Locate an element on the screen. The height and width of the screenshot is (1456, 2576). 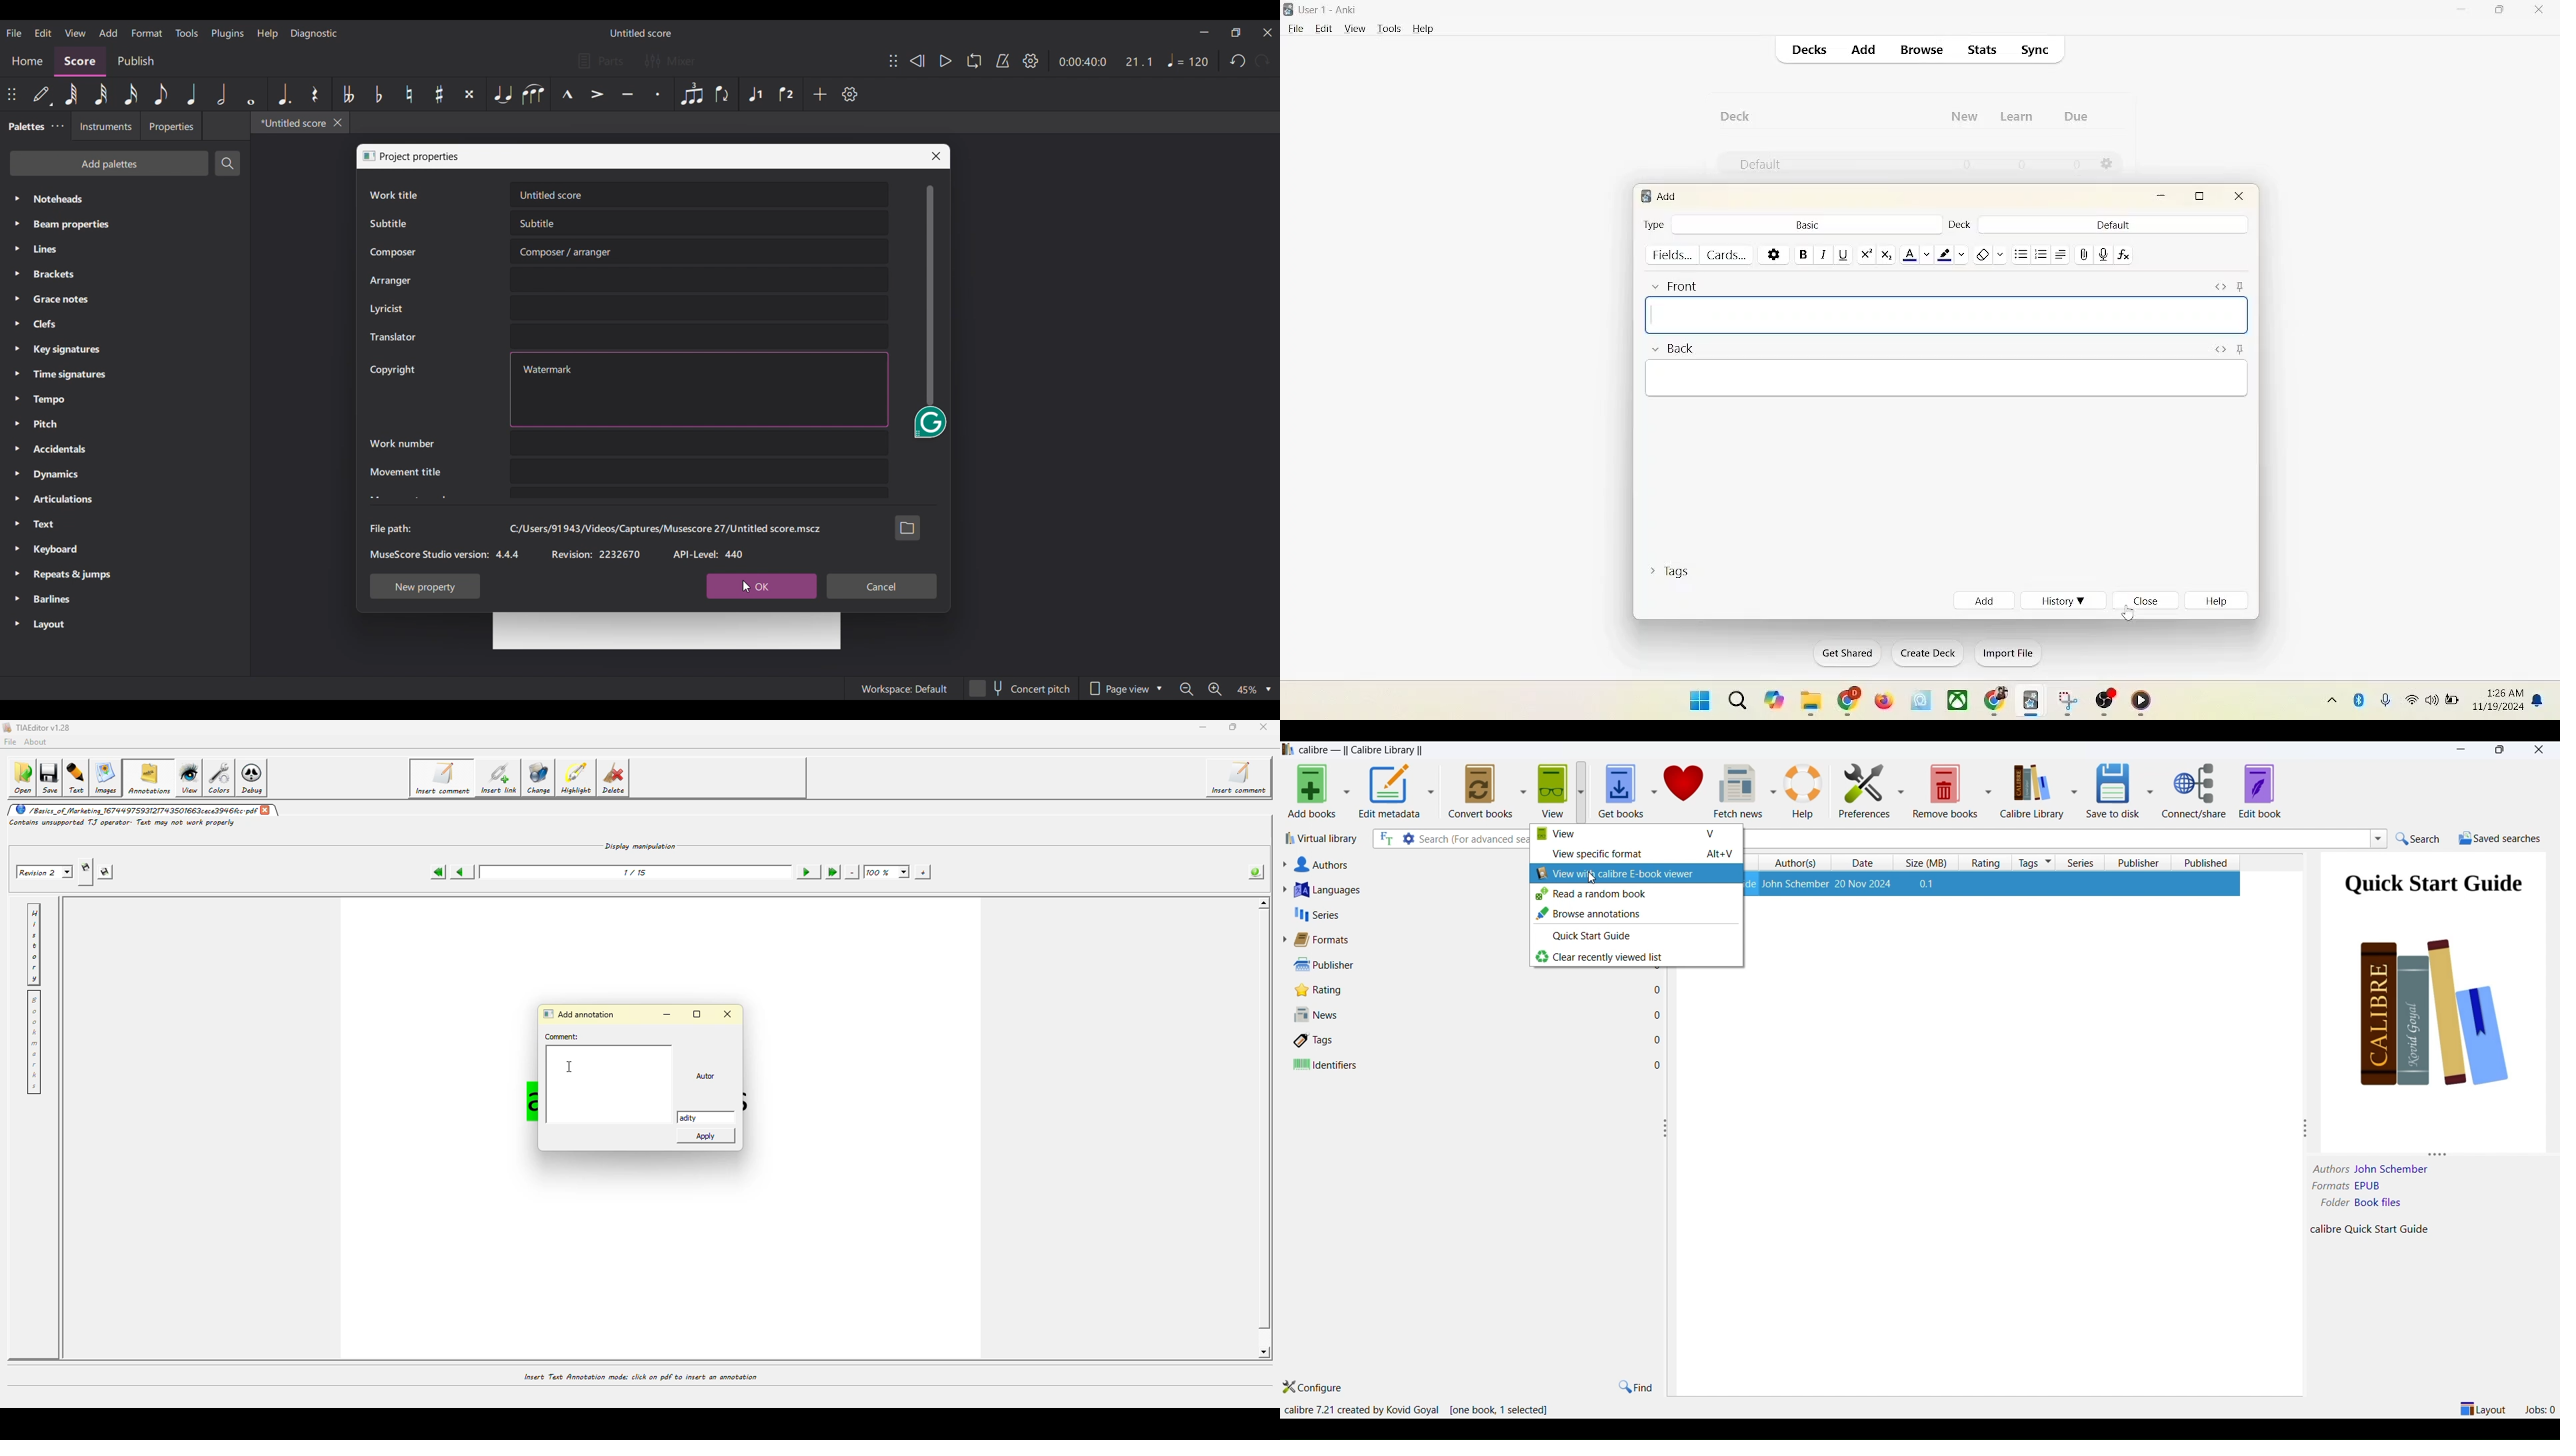
languages is located at coordinates (1402, 889).